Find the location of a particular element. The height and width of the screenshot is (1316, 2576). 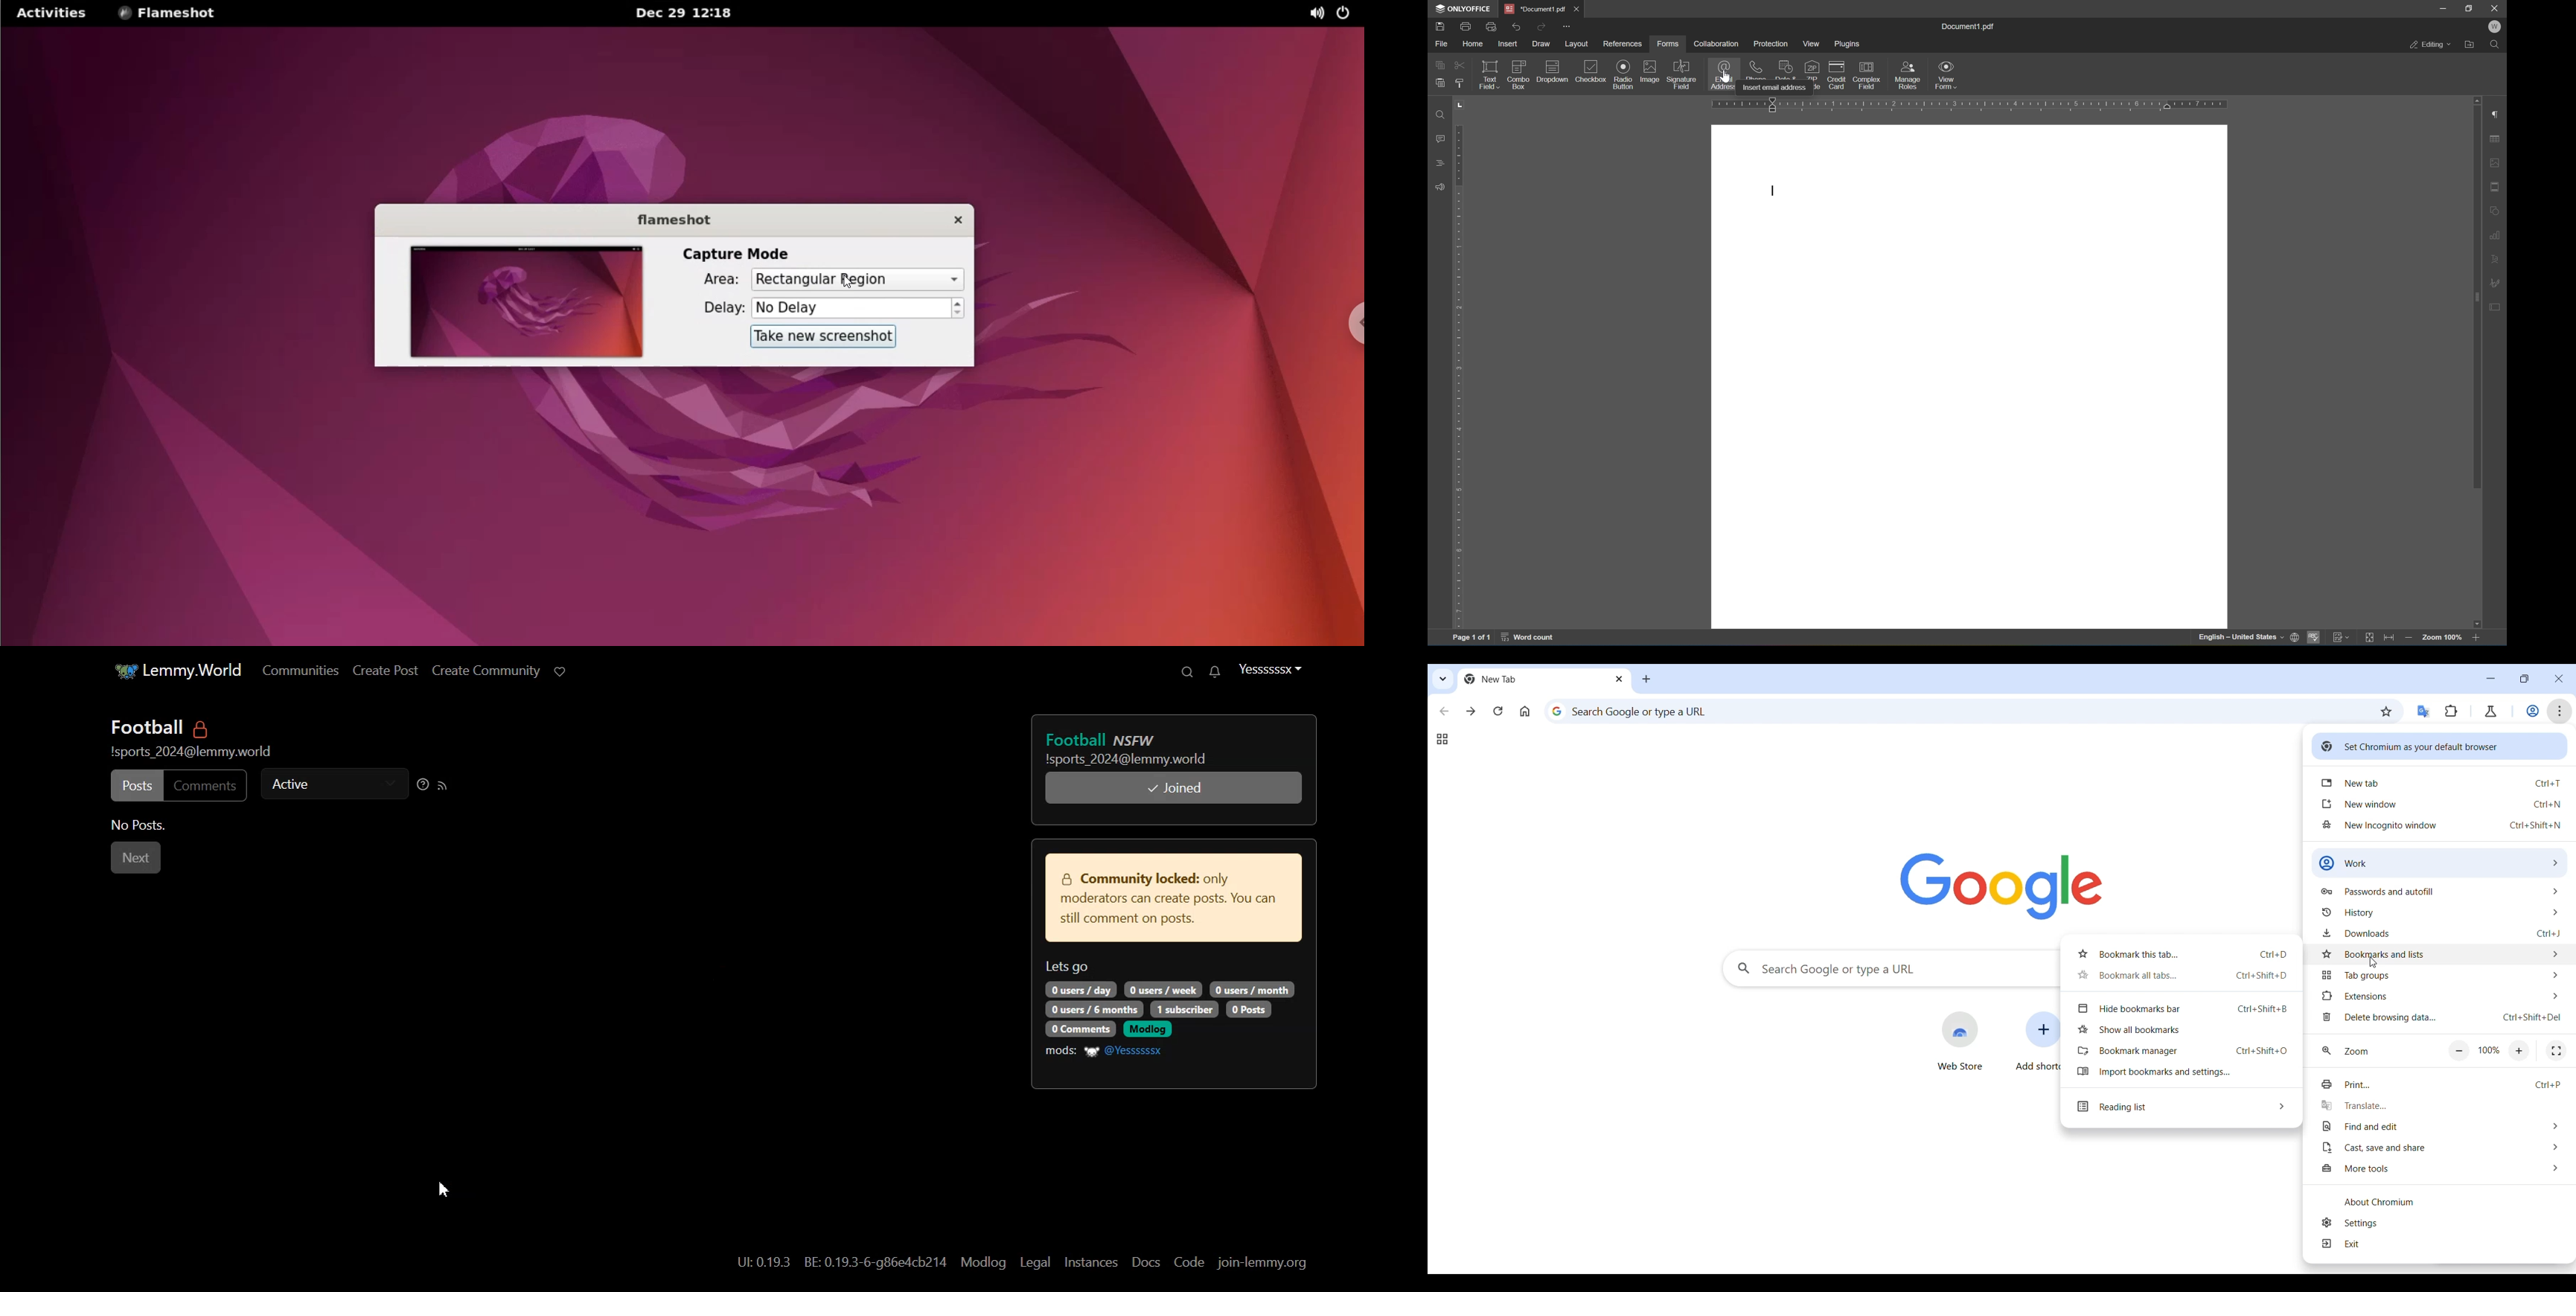

description is located at coordinates (1554, 70).